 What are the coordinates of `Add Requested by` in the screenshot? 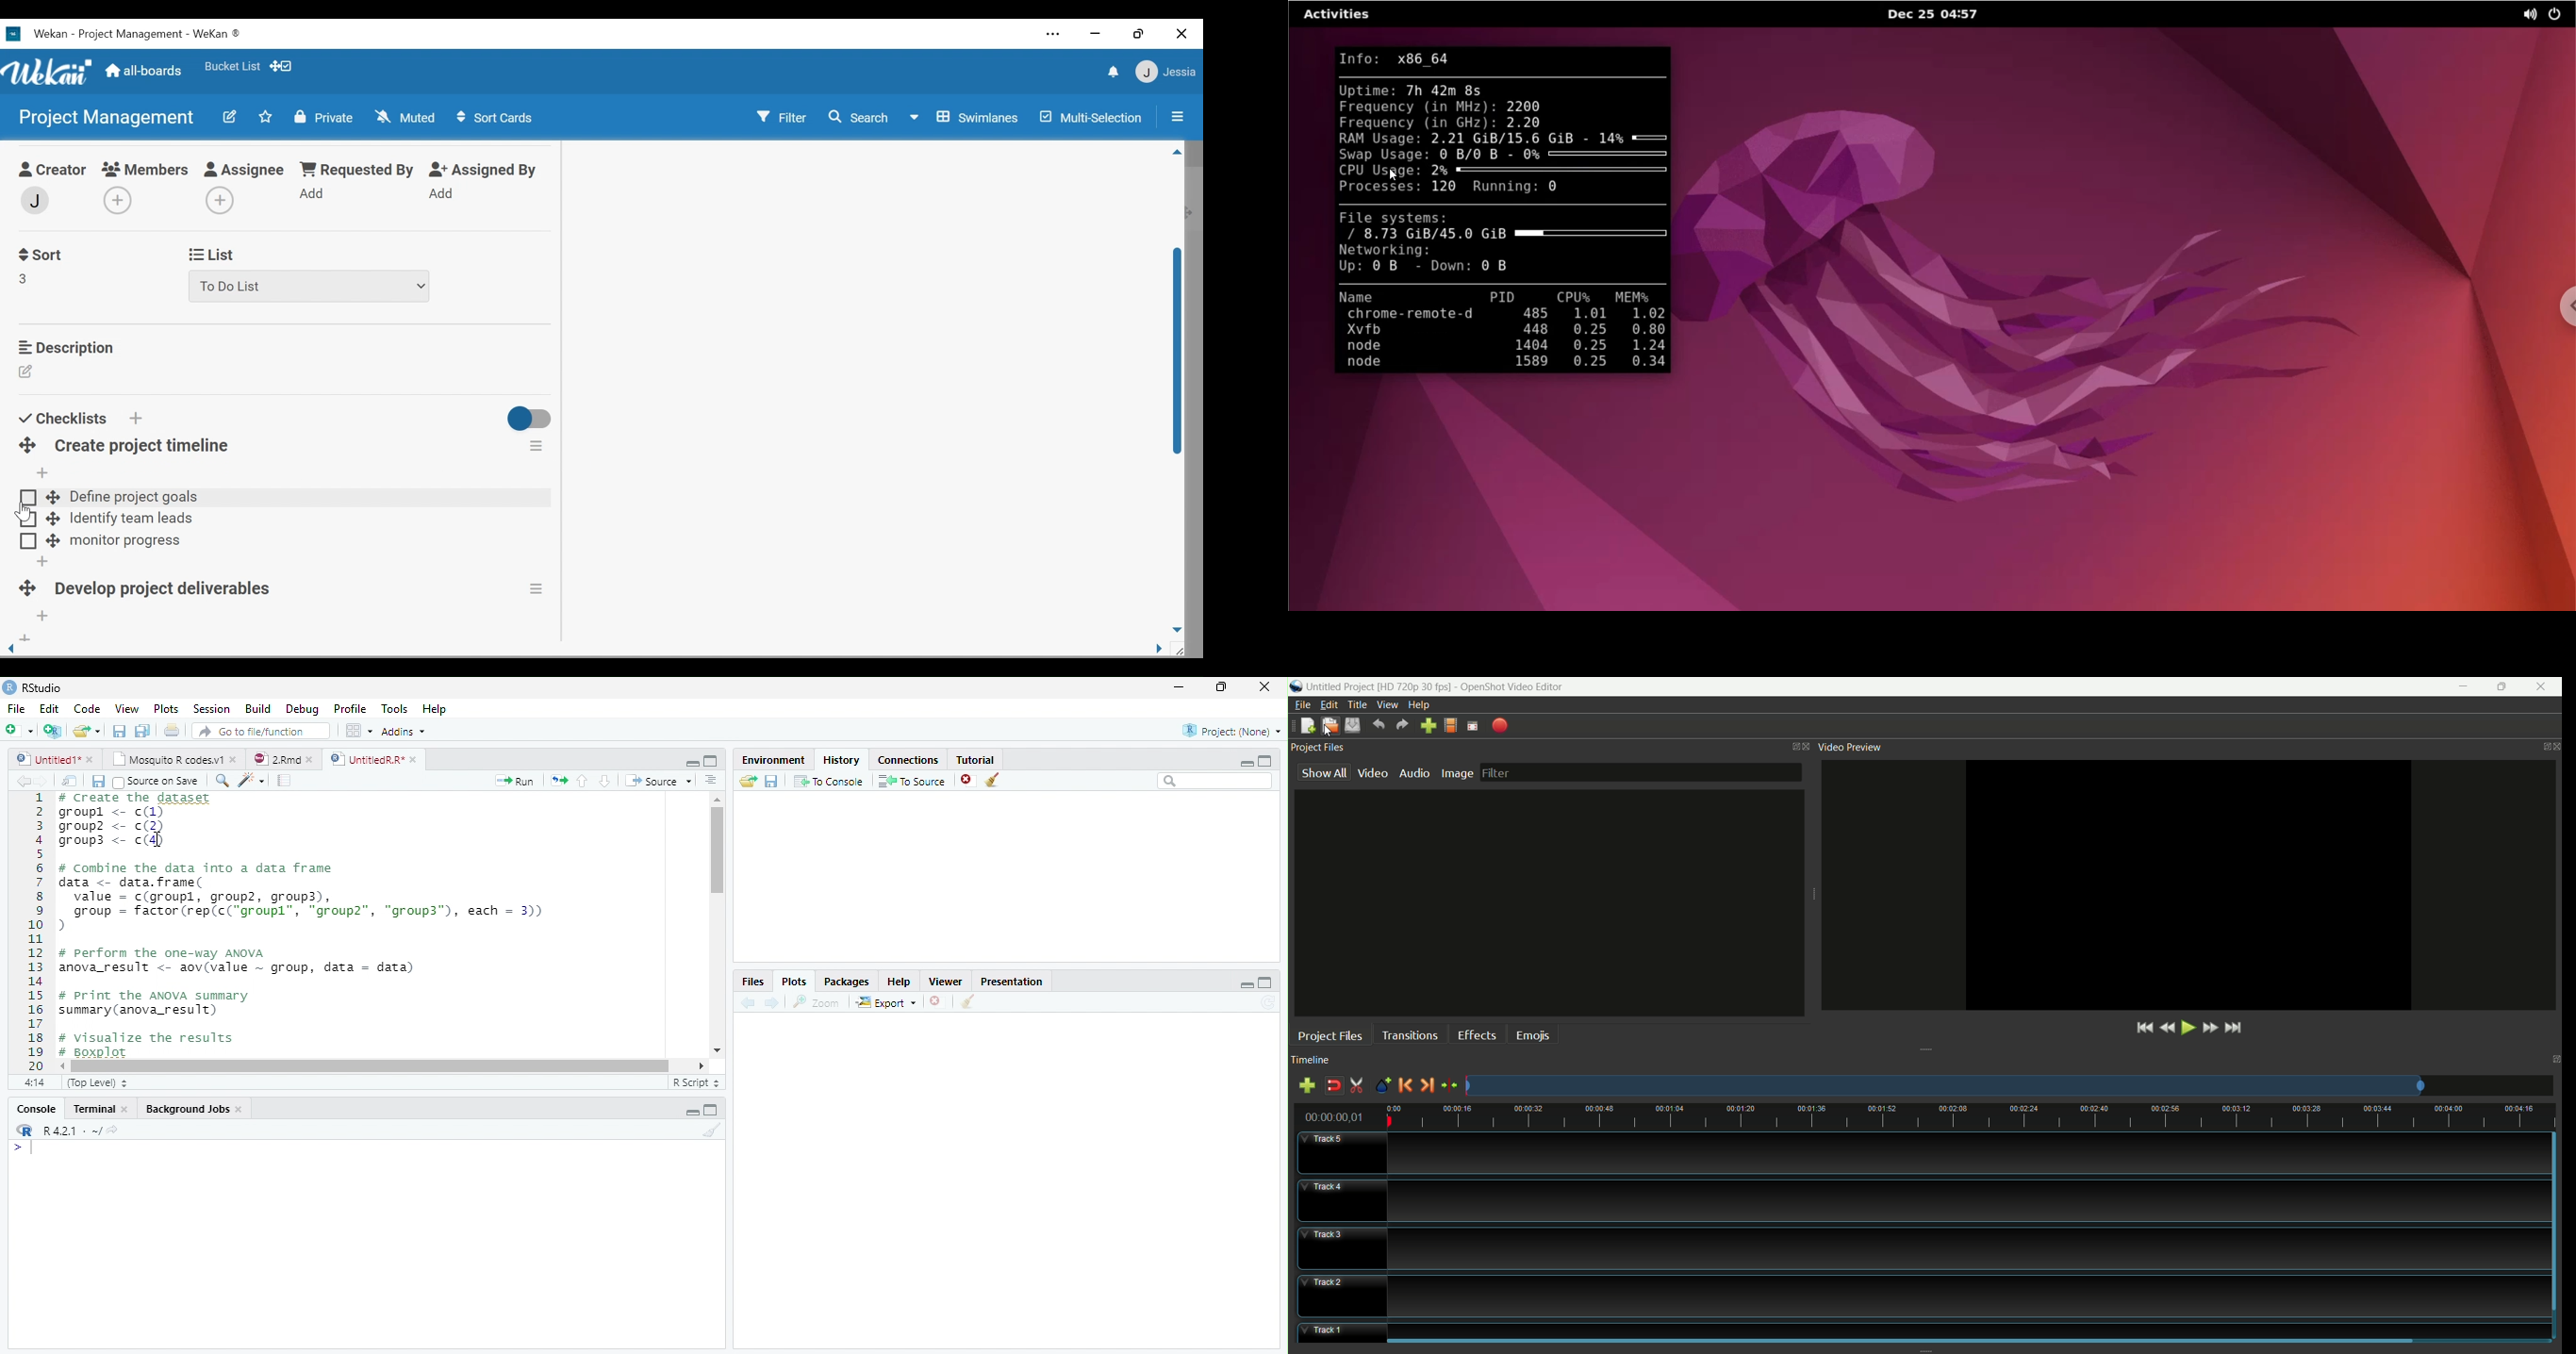 It's located at (313, 192).